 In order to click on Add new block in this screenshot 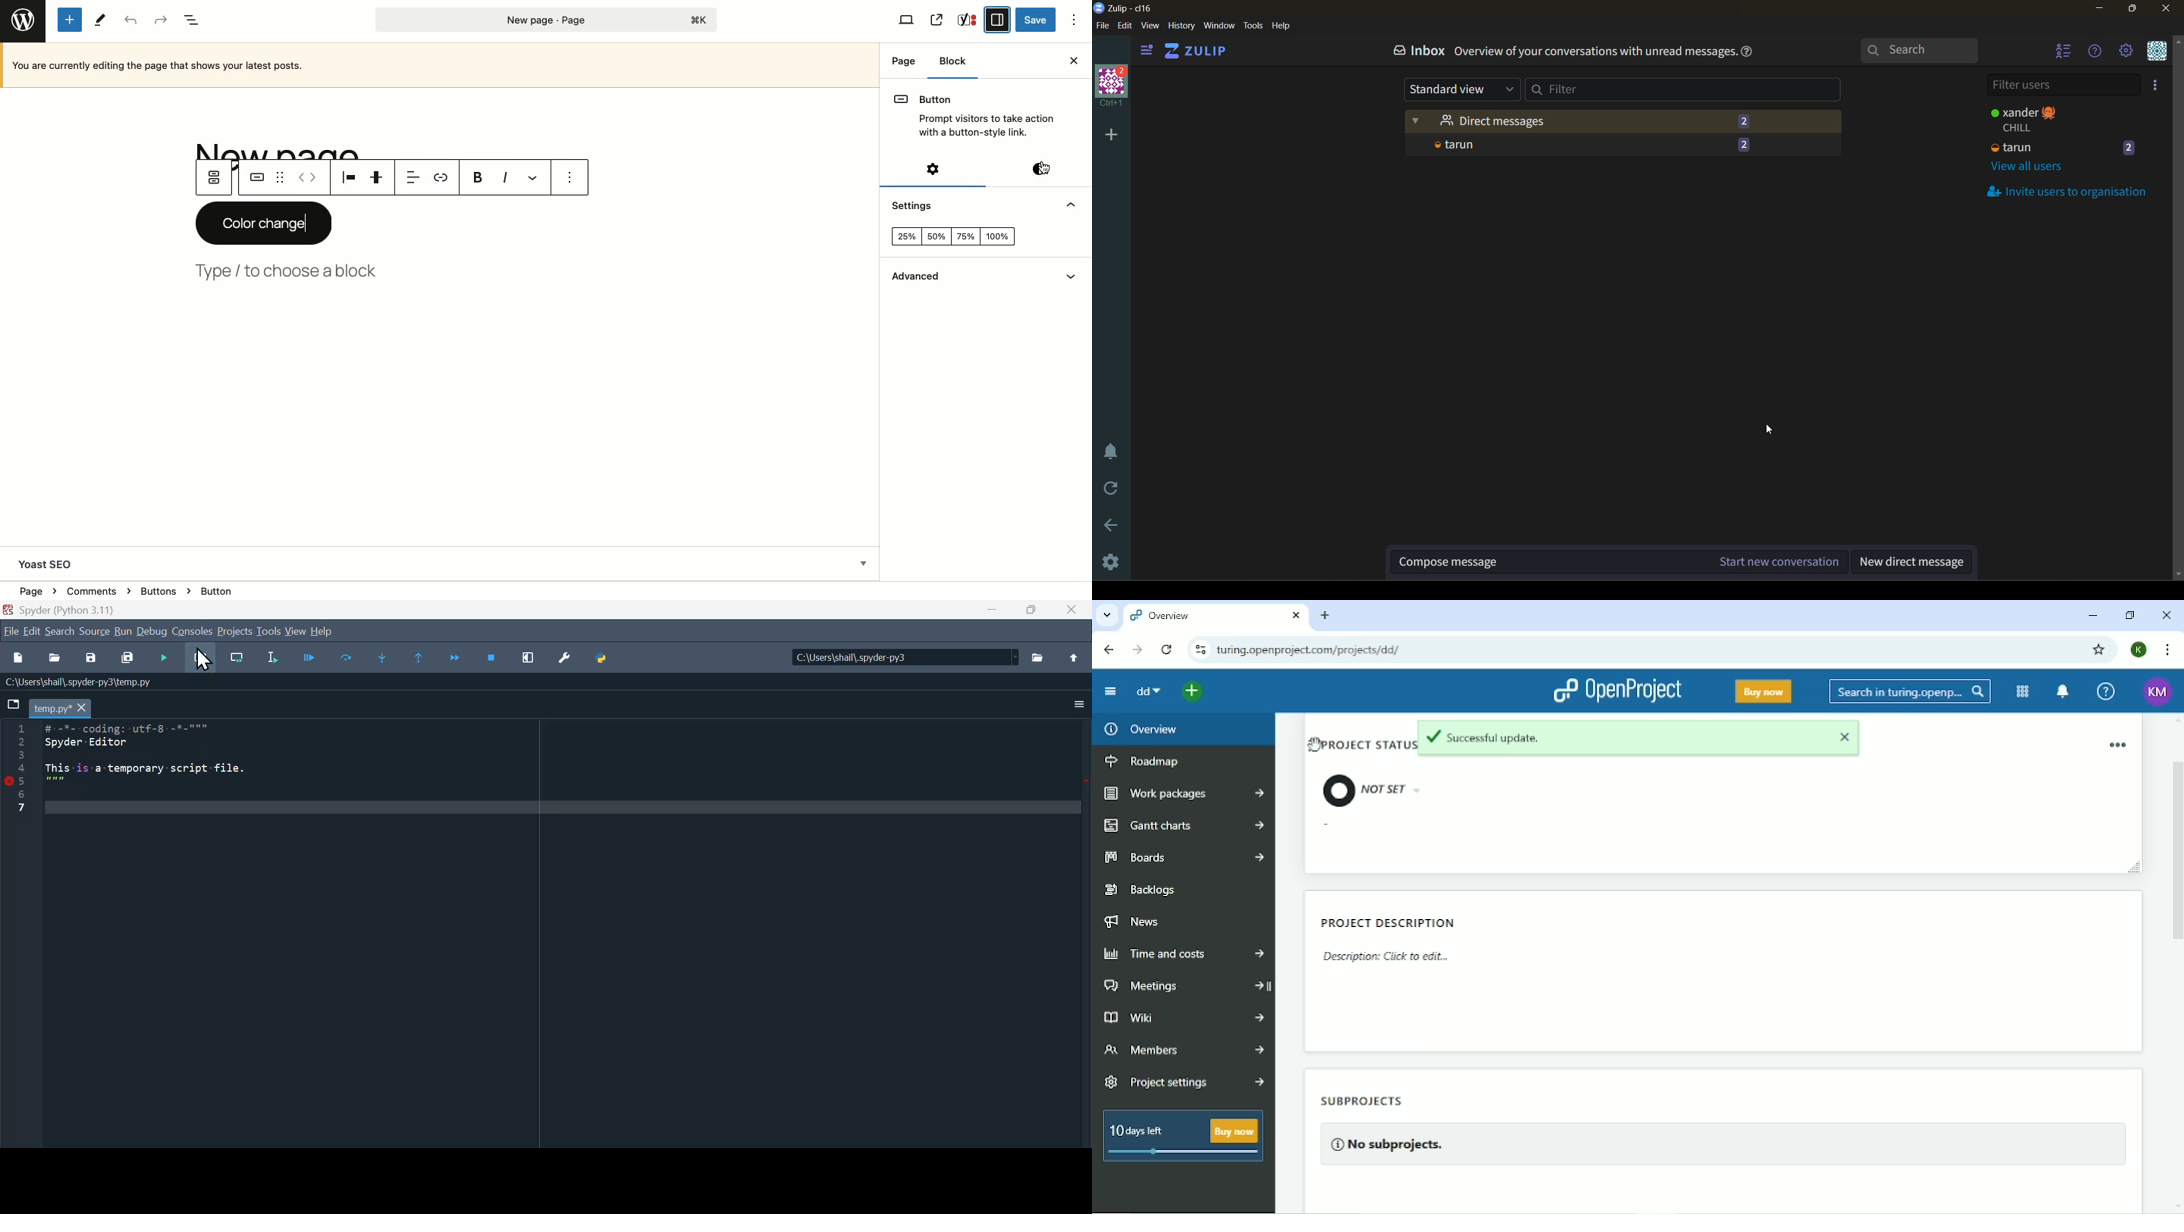, I will do `click(72, 20)`.